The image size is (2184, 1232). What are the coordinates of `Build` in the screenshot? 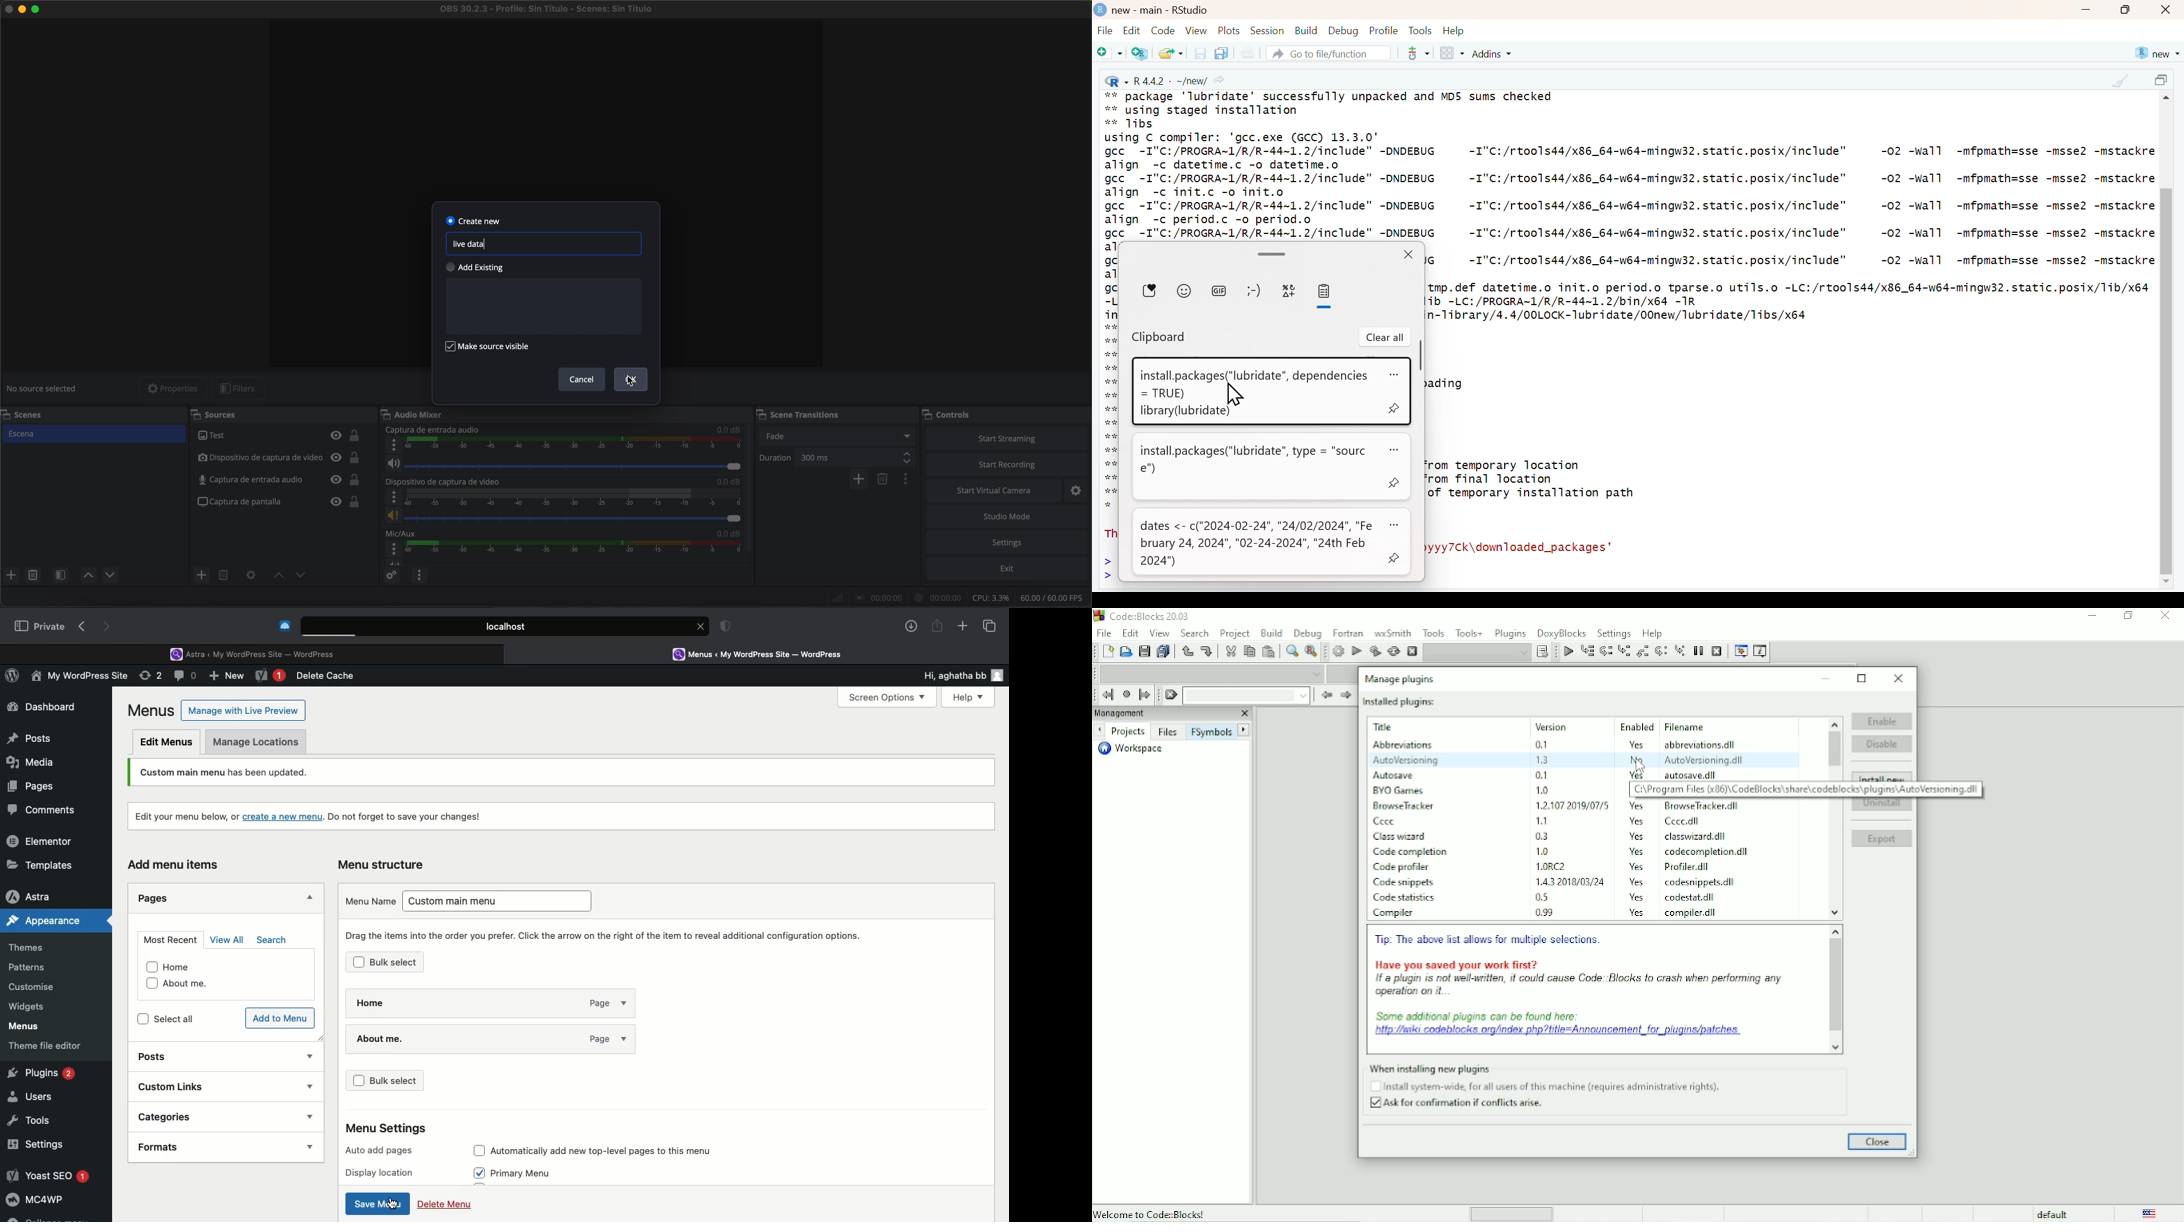 It's located at (1271, 633).